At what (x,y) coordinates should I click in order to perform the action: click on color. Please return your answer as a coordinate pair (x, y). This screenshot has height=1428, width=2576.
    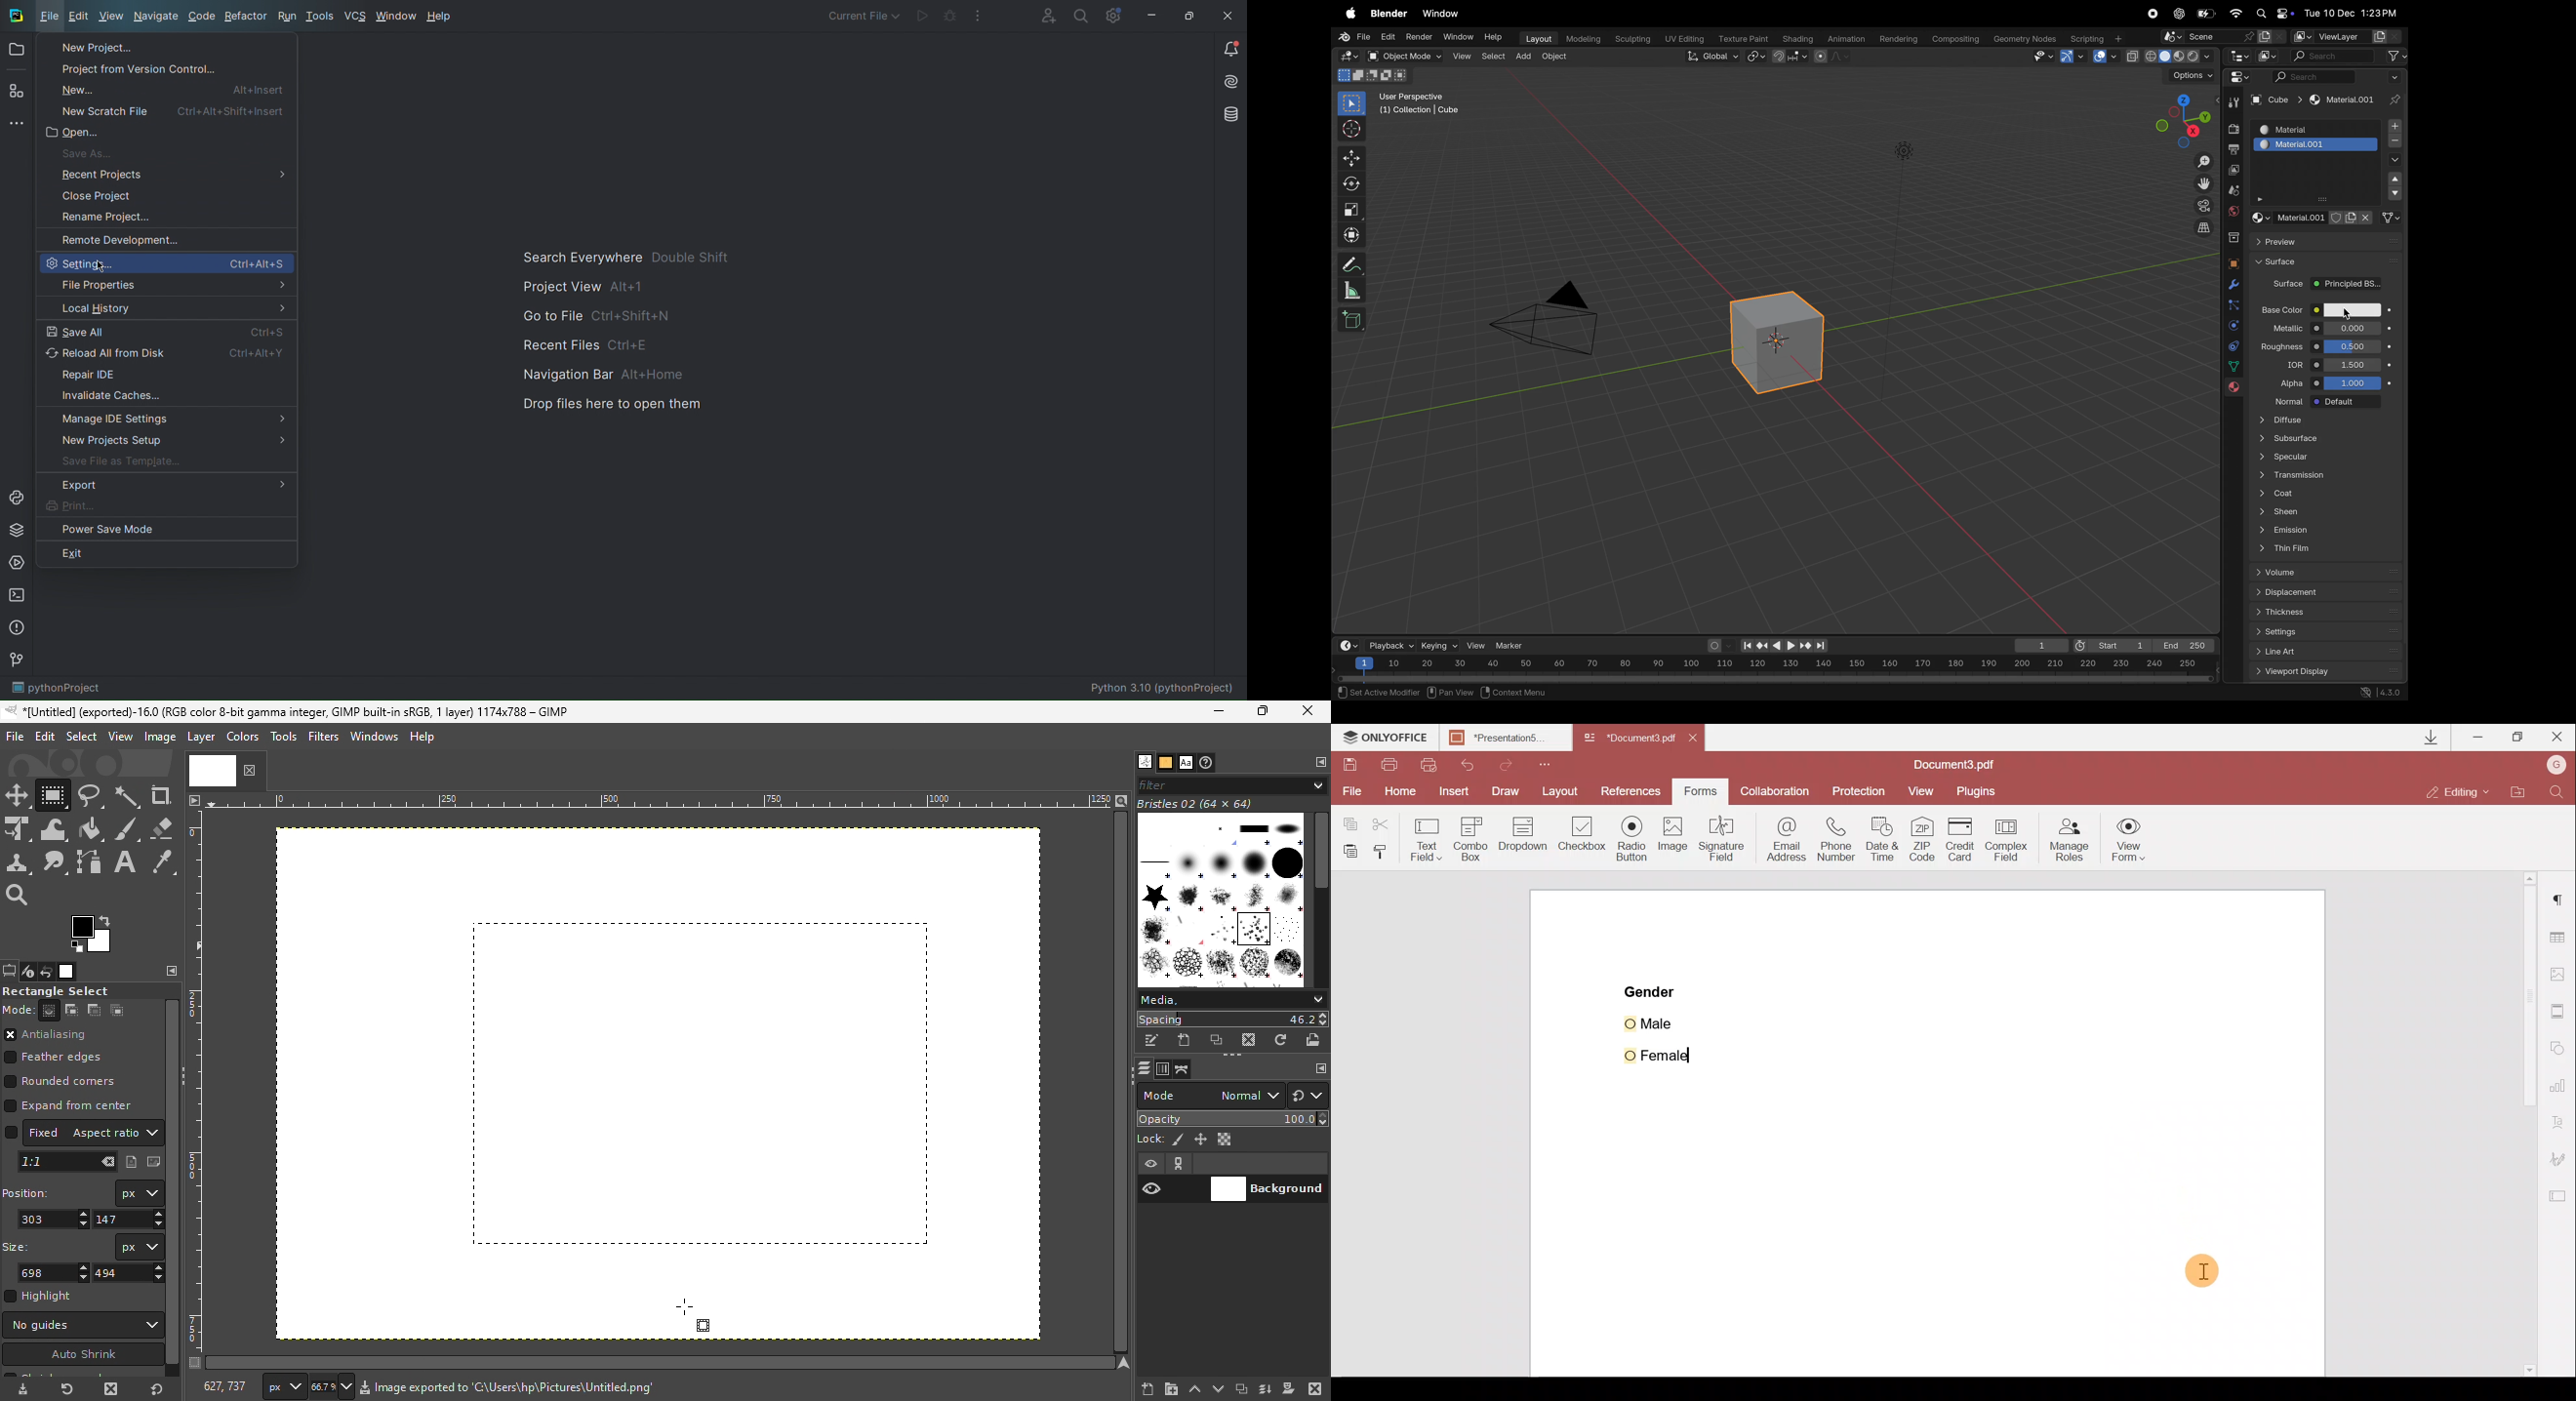
    Looking at the image, I should click on (2353, 311).